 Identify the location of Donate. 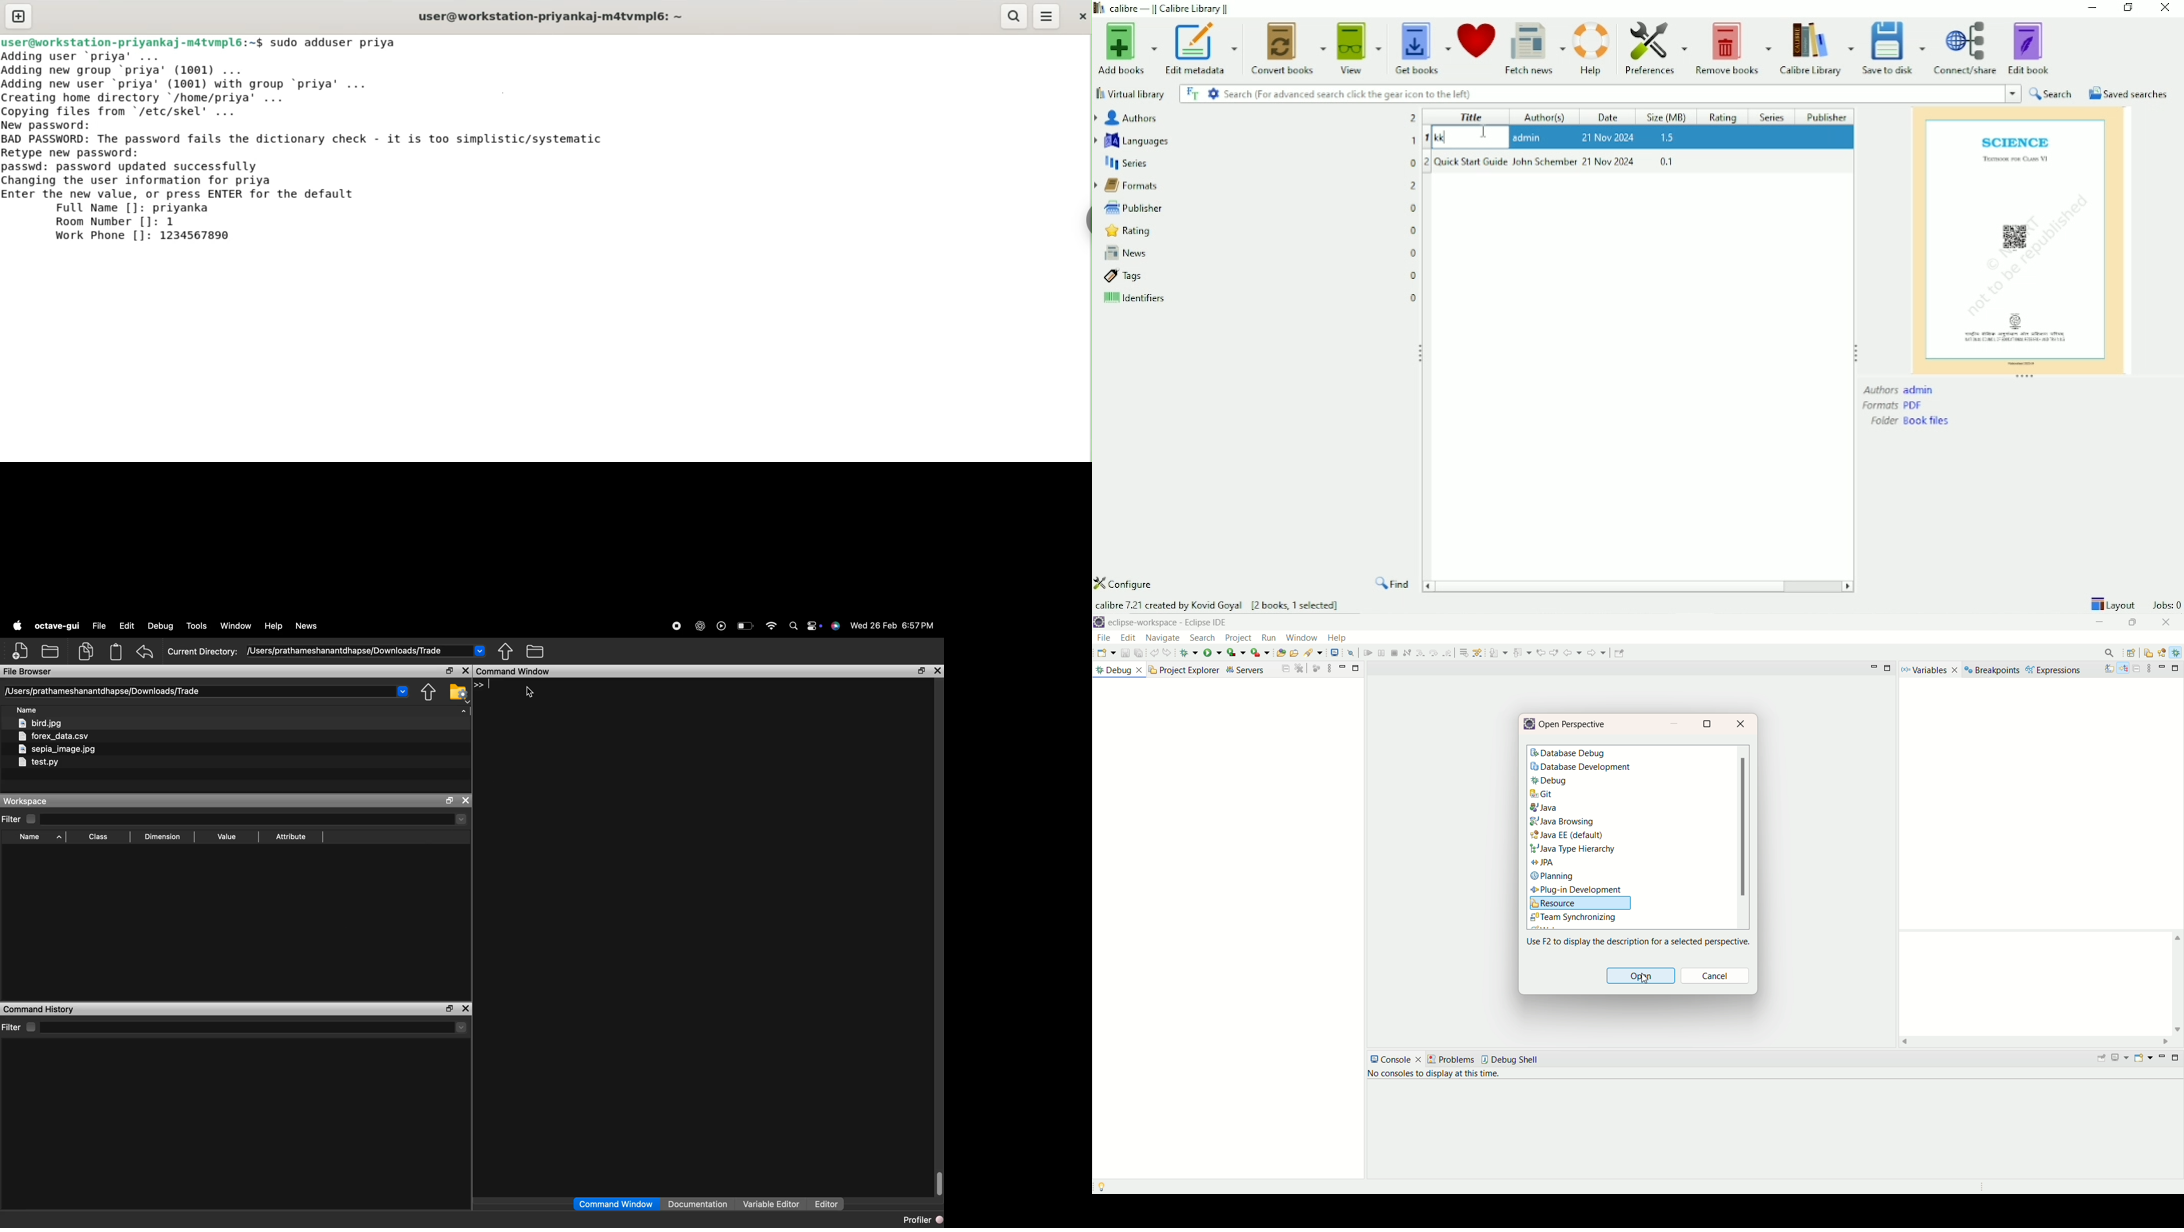
(1477, 45).